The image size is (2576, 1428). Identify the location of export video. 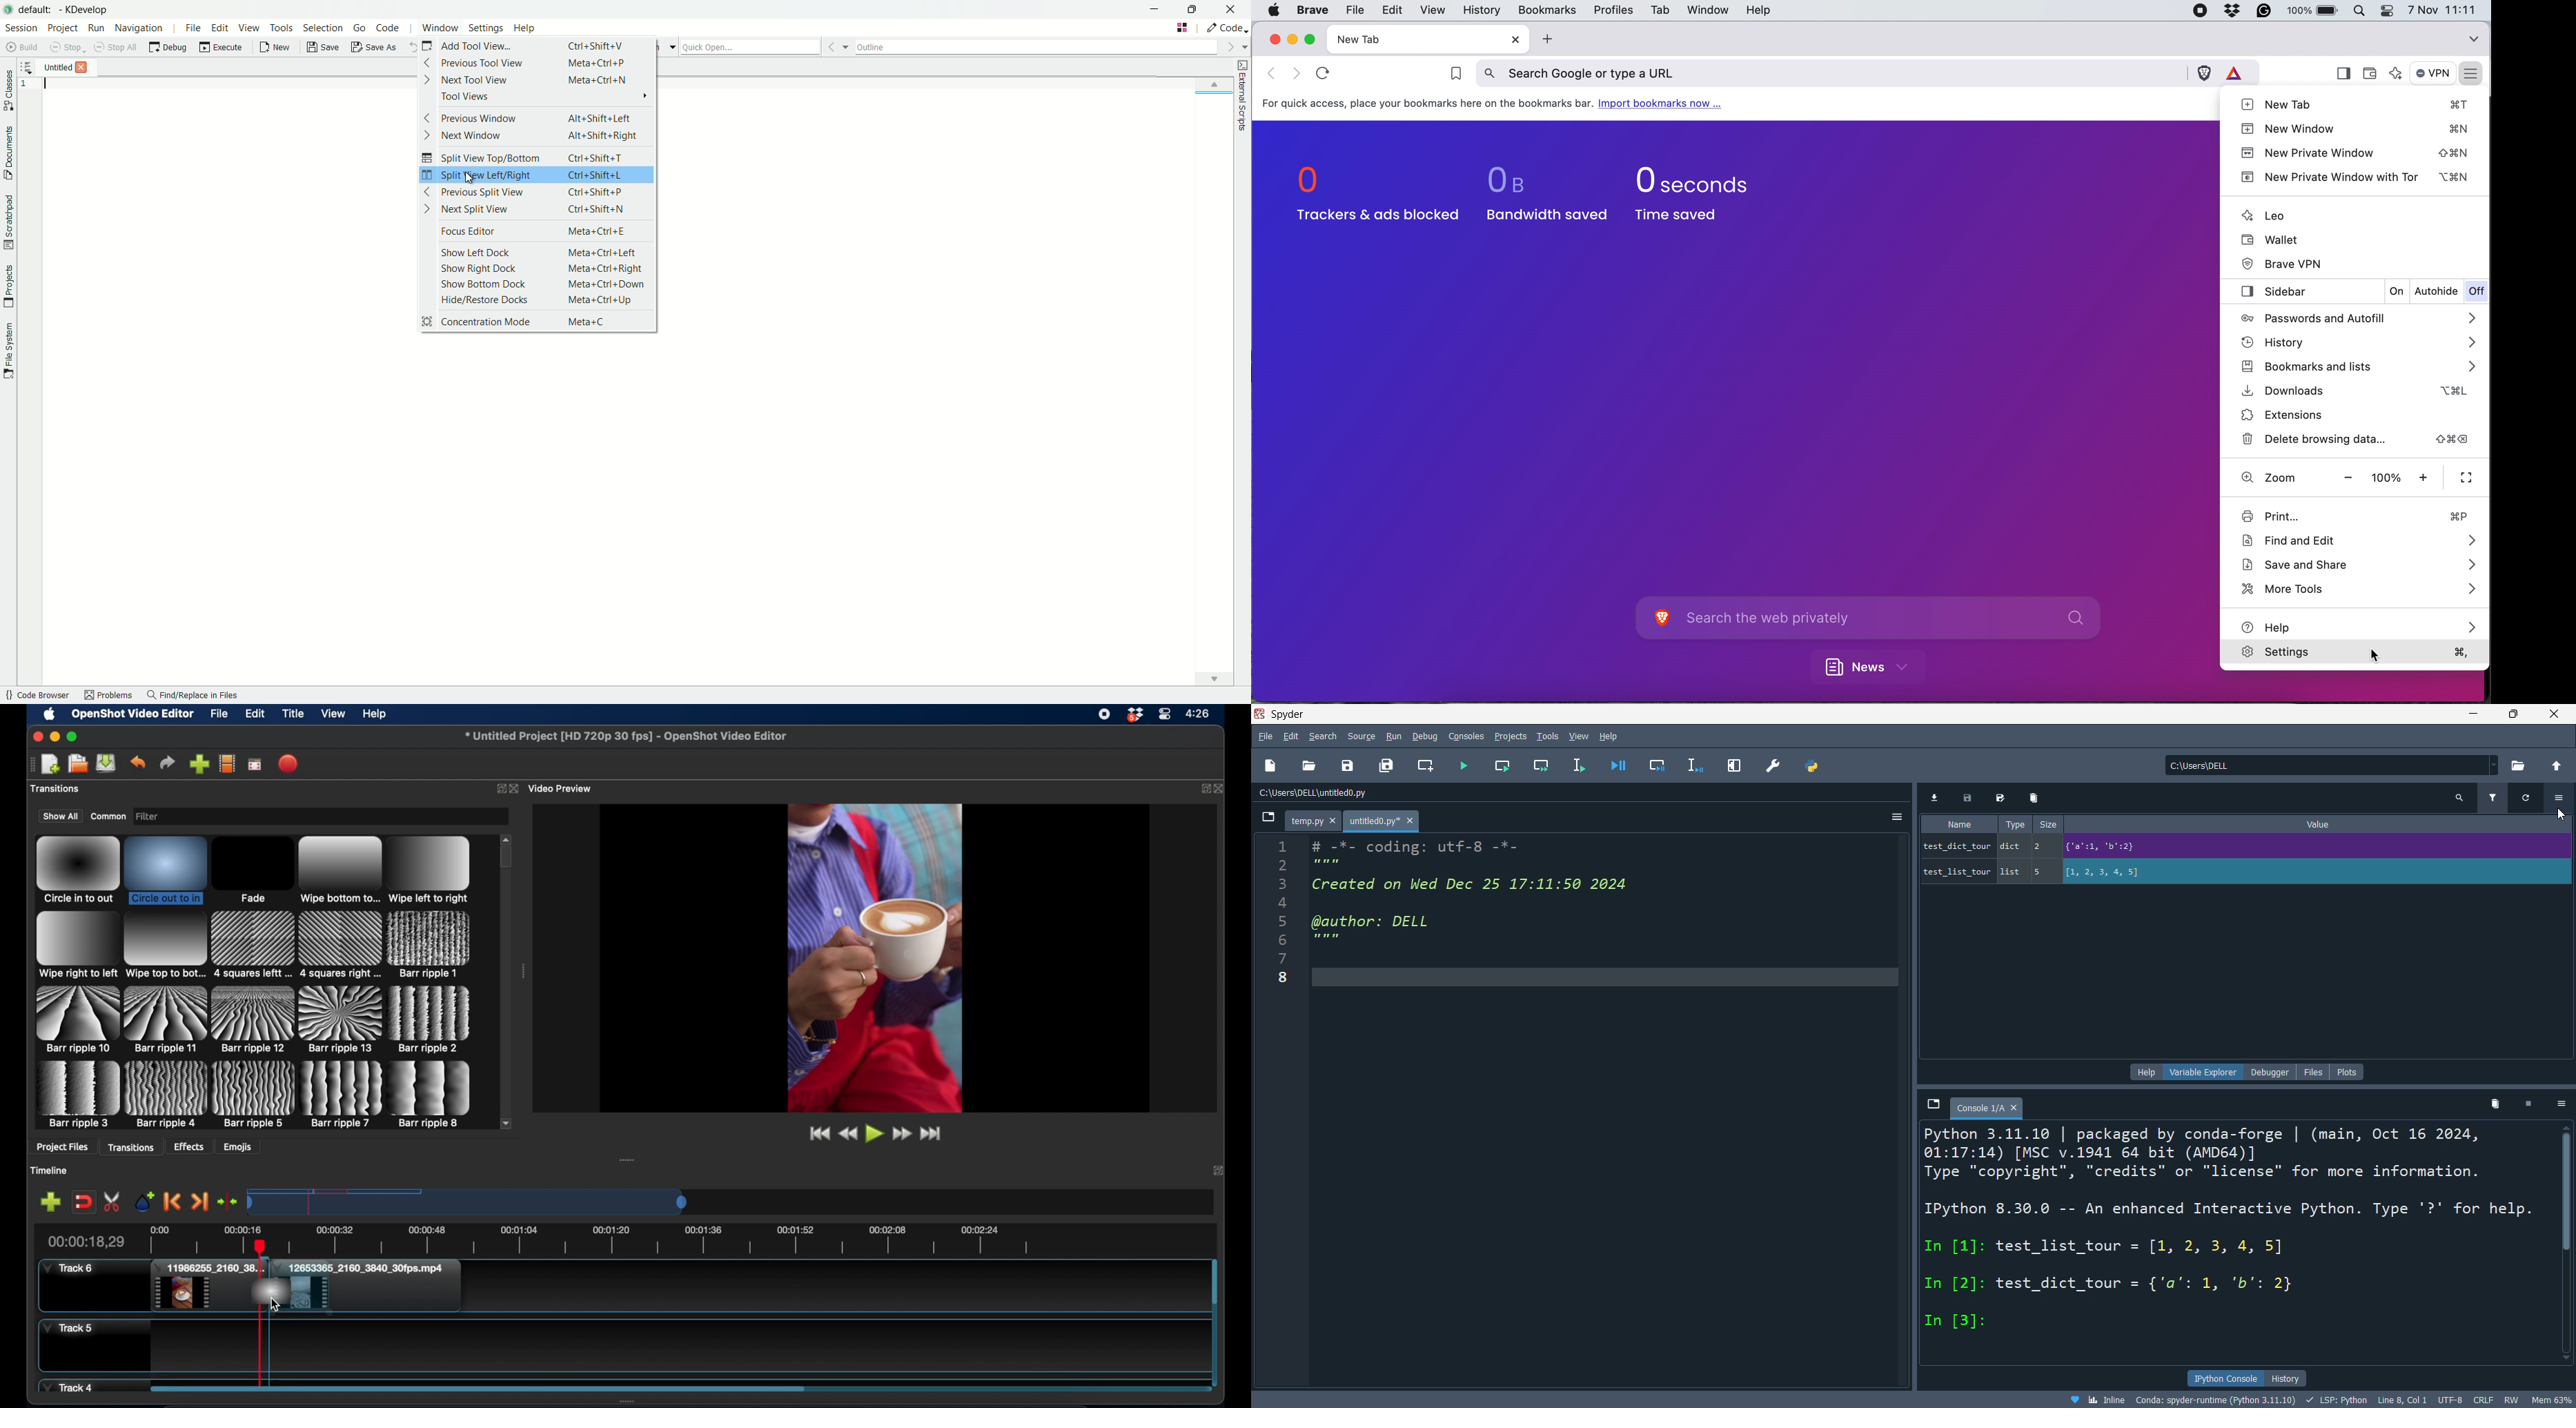
(289, 763).